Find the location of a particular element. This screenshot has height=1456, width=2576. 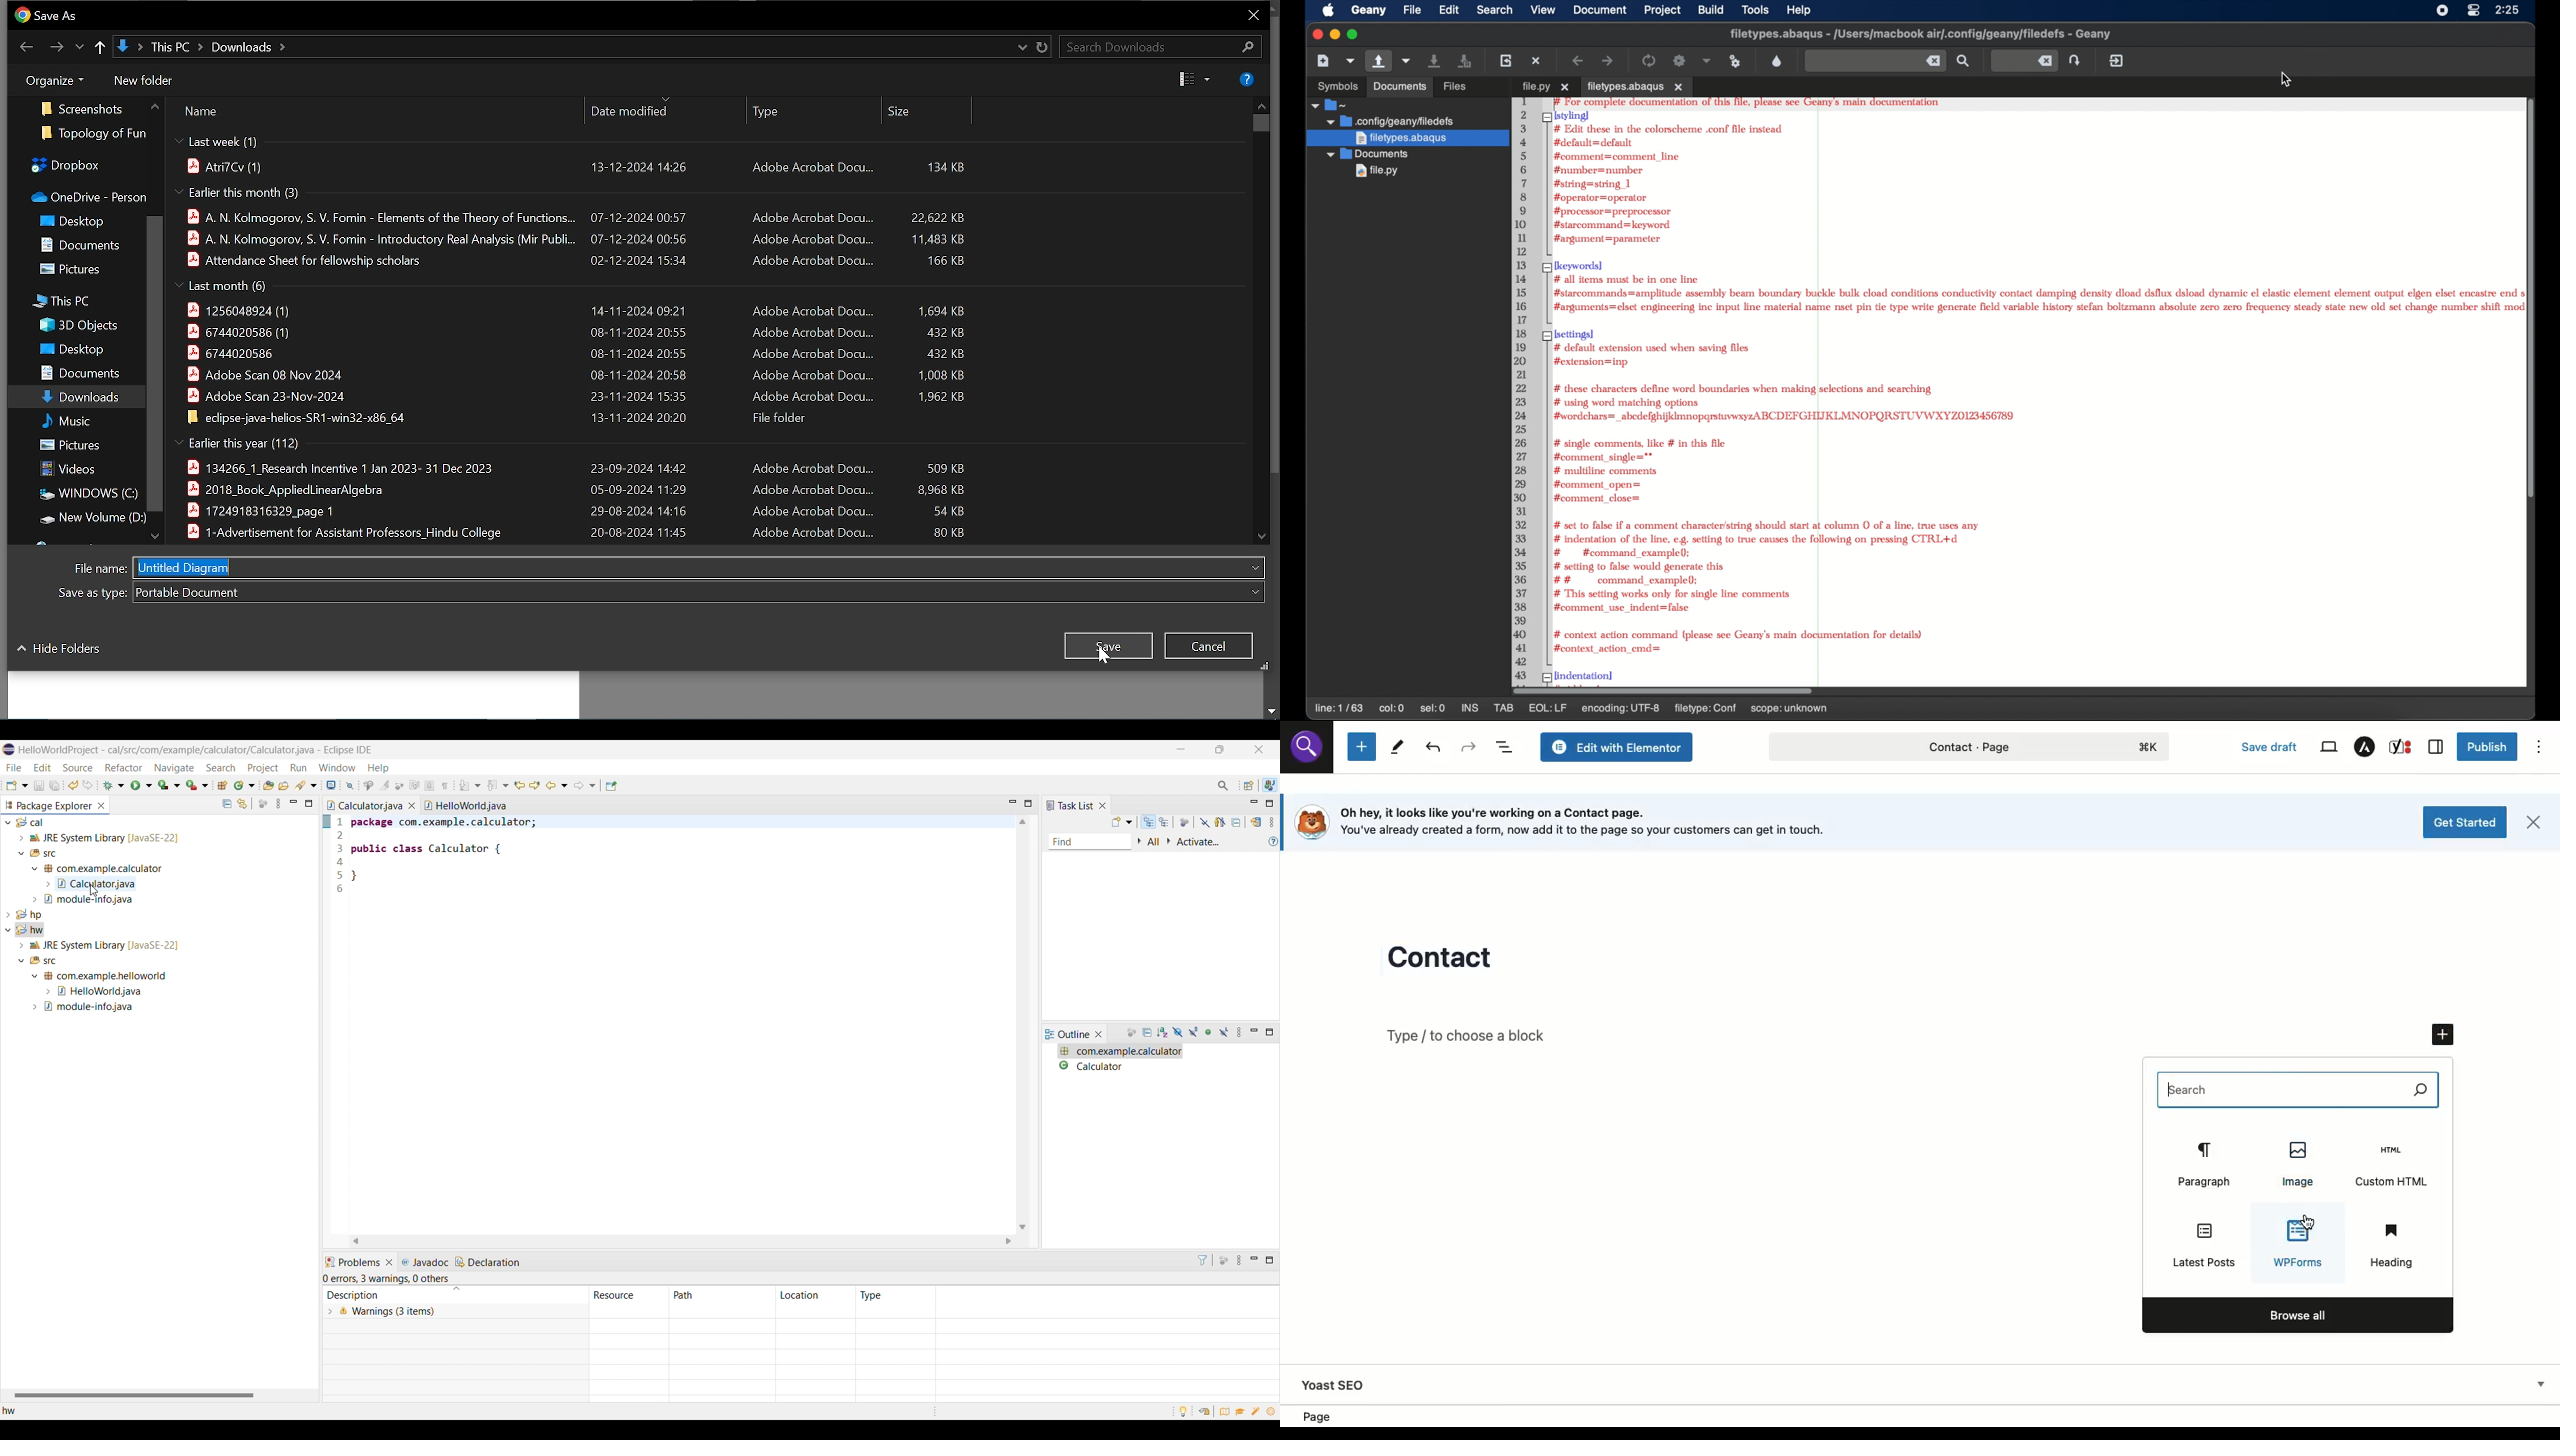

downloads is located at coordinates (75, 396).